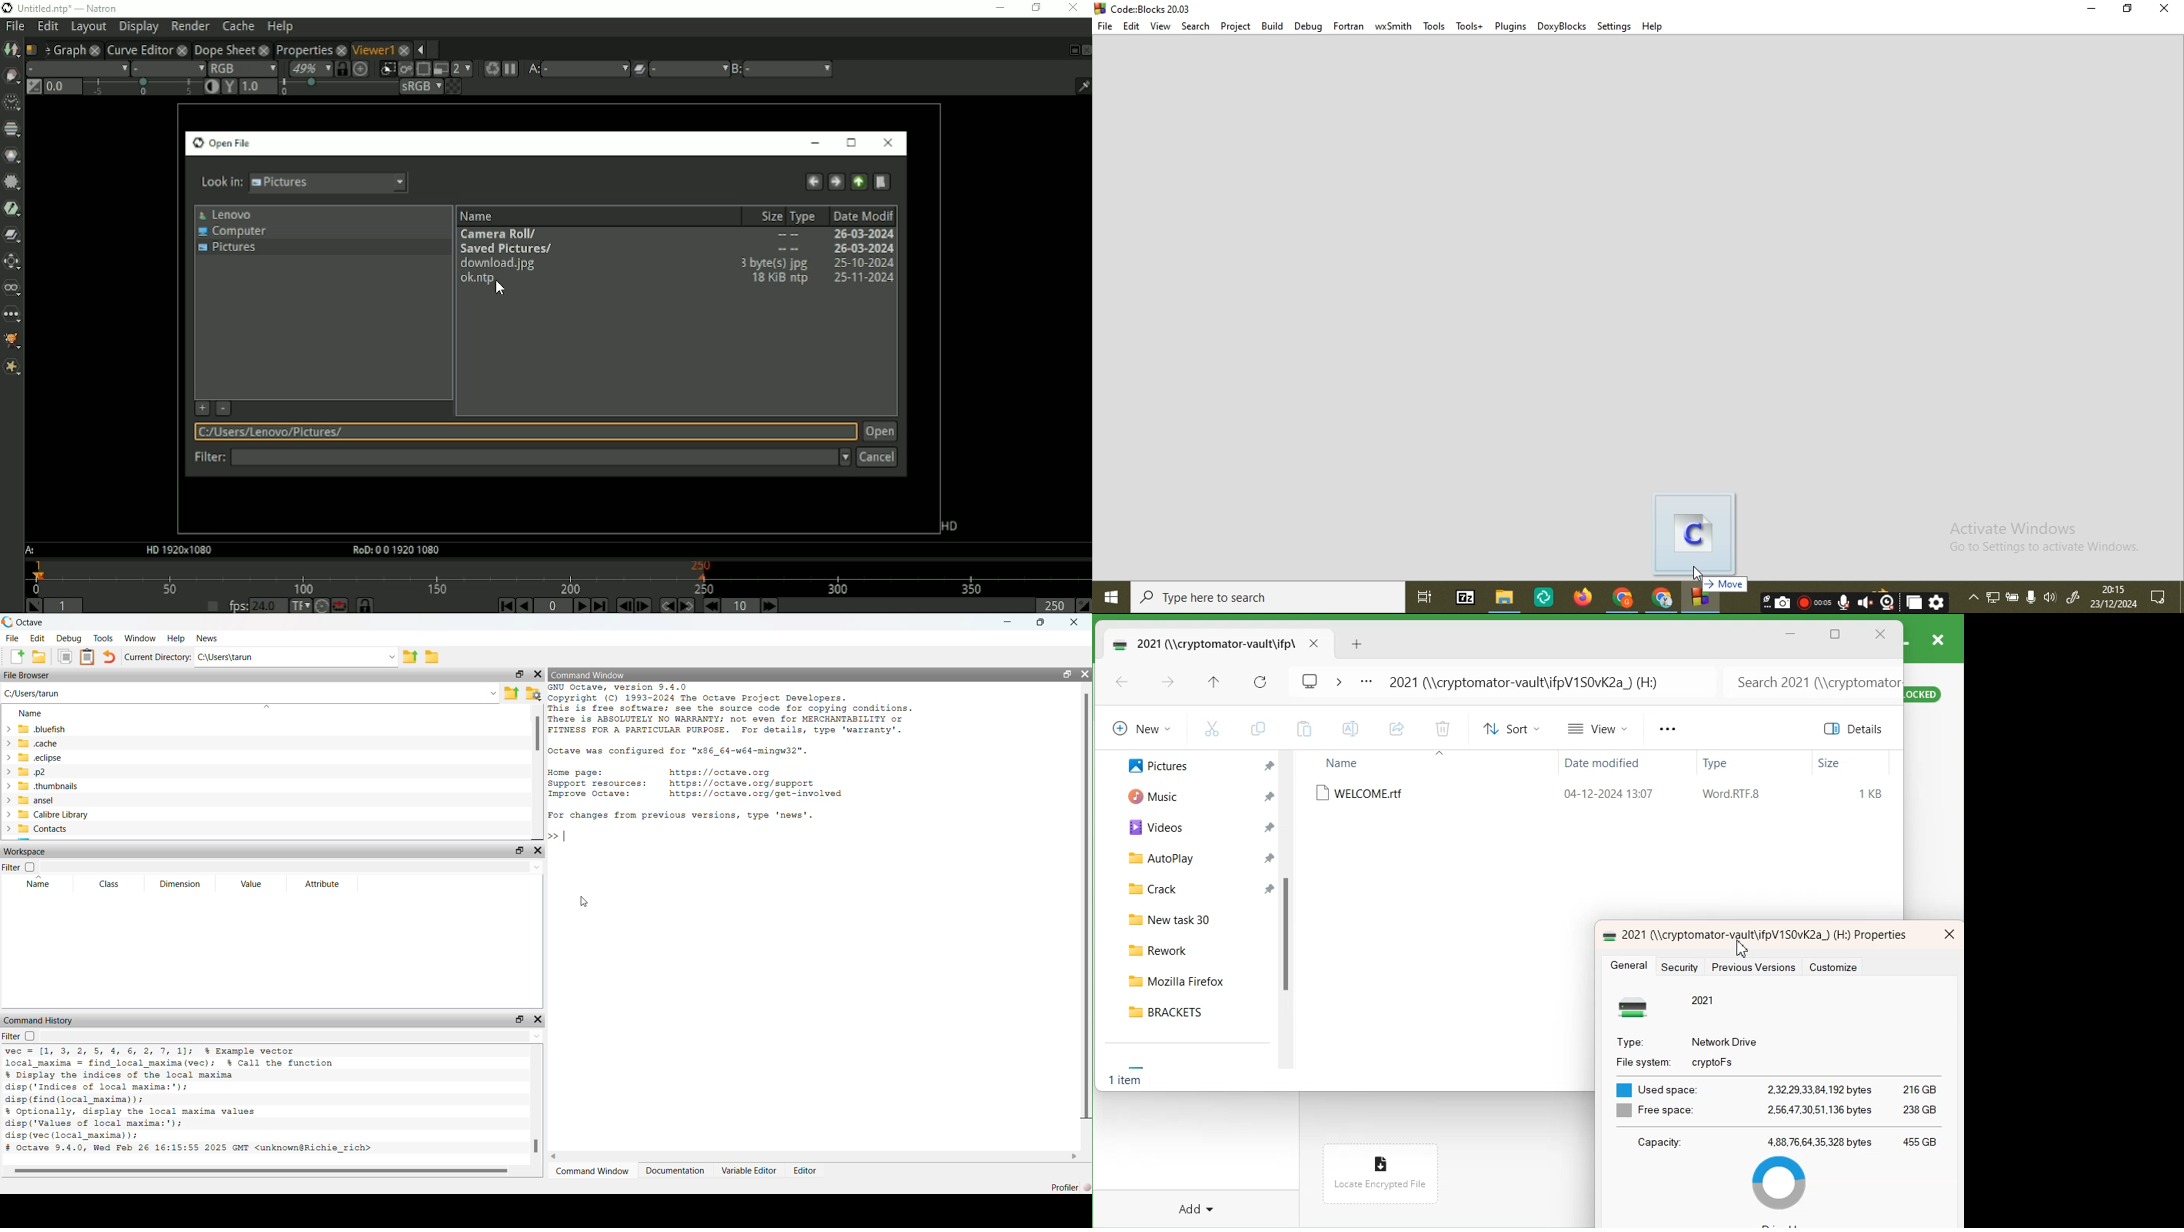  I want to click on Class, so click(109, 885).